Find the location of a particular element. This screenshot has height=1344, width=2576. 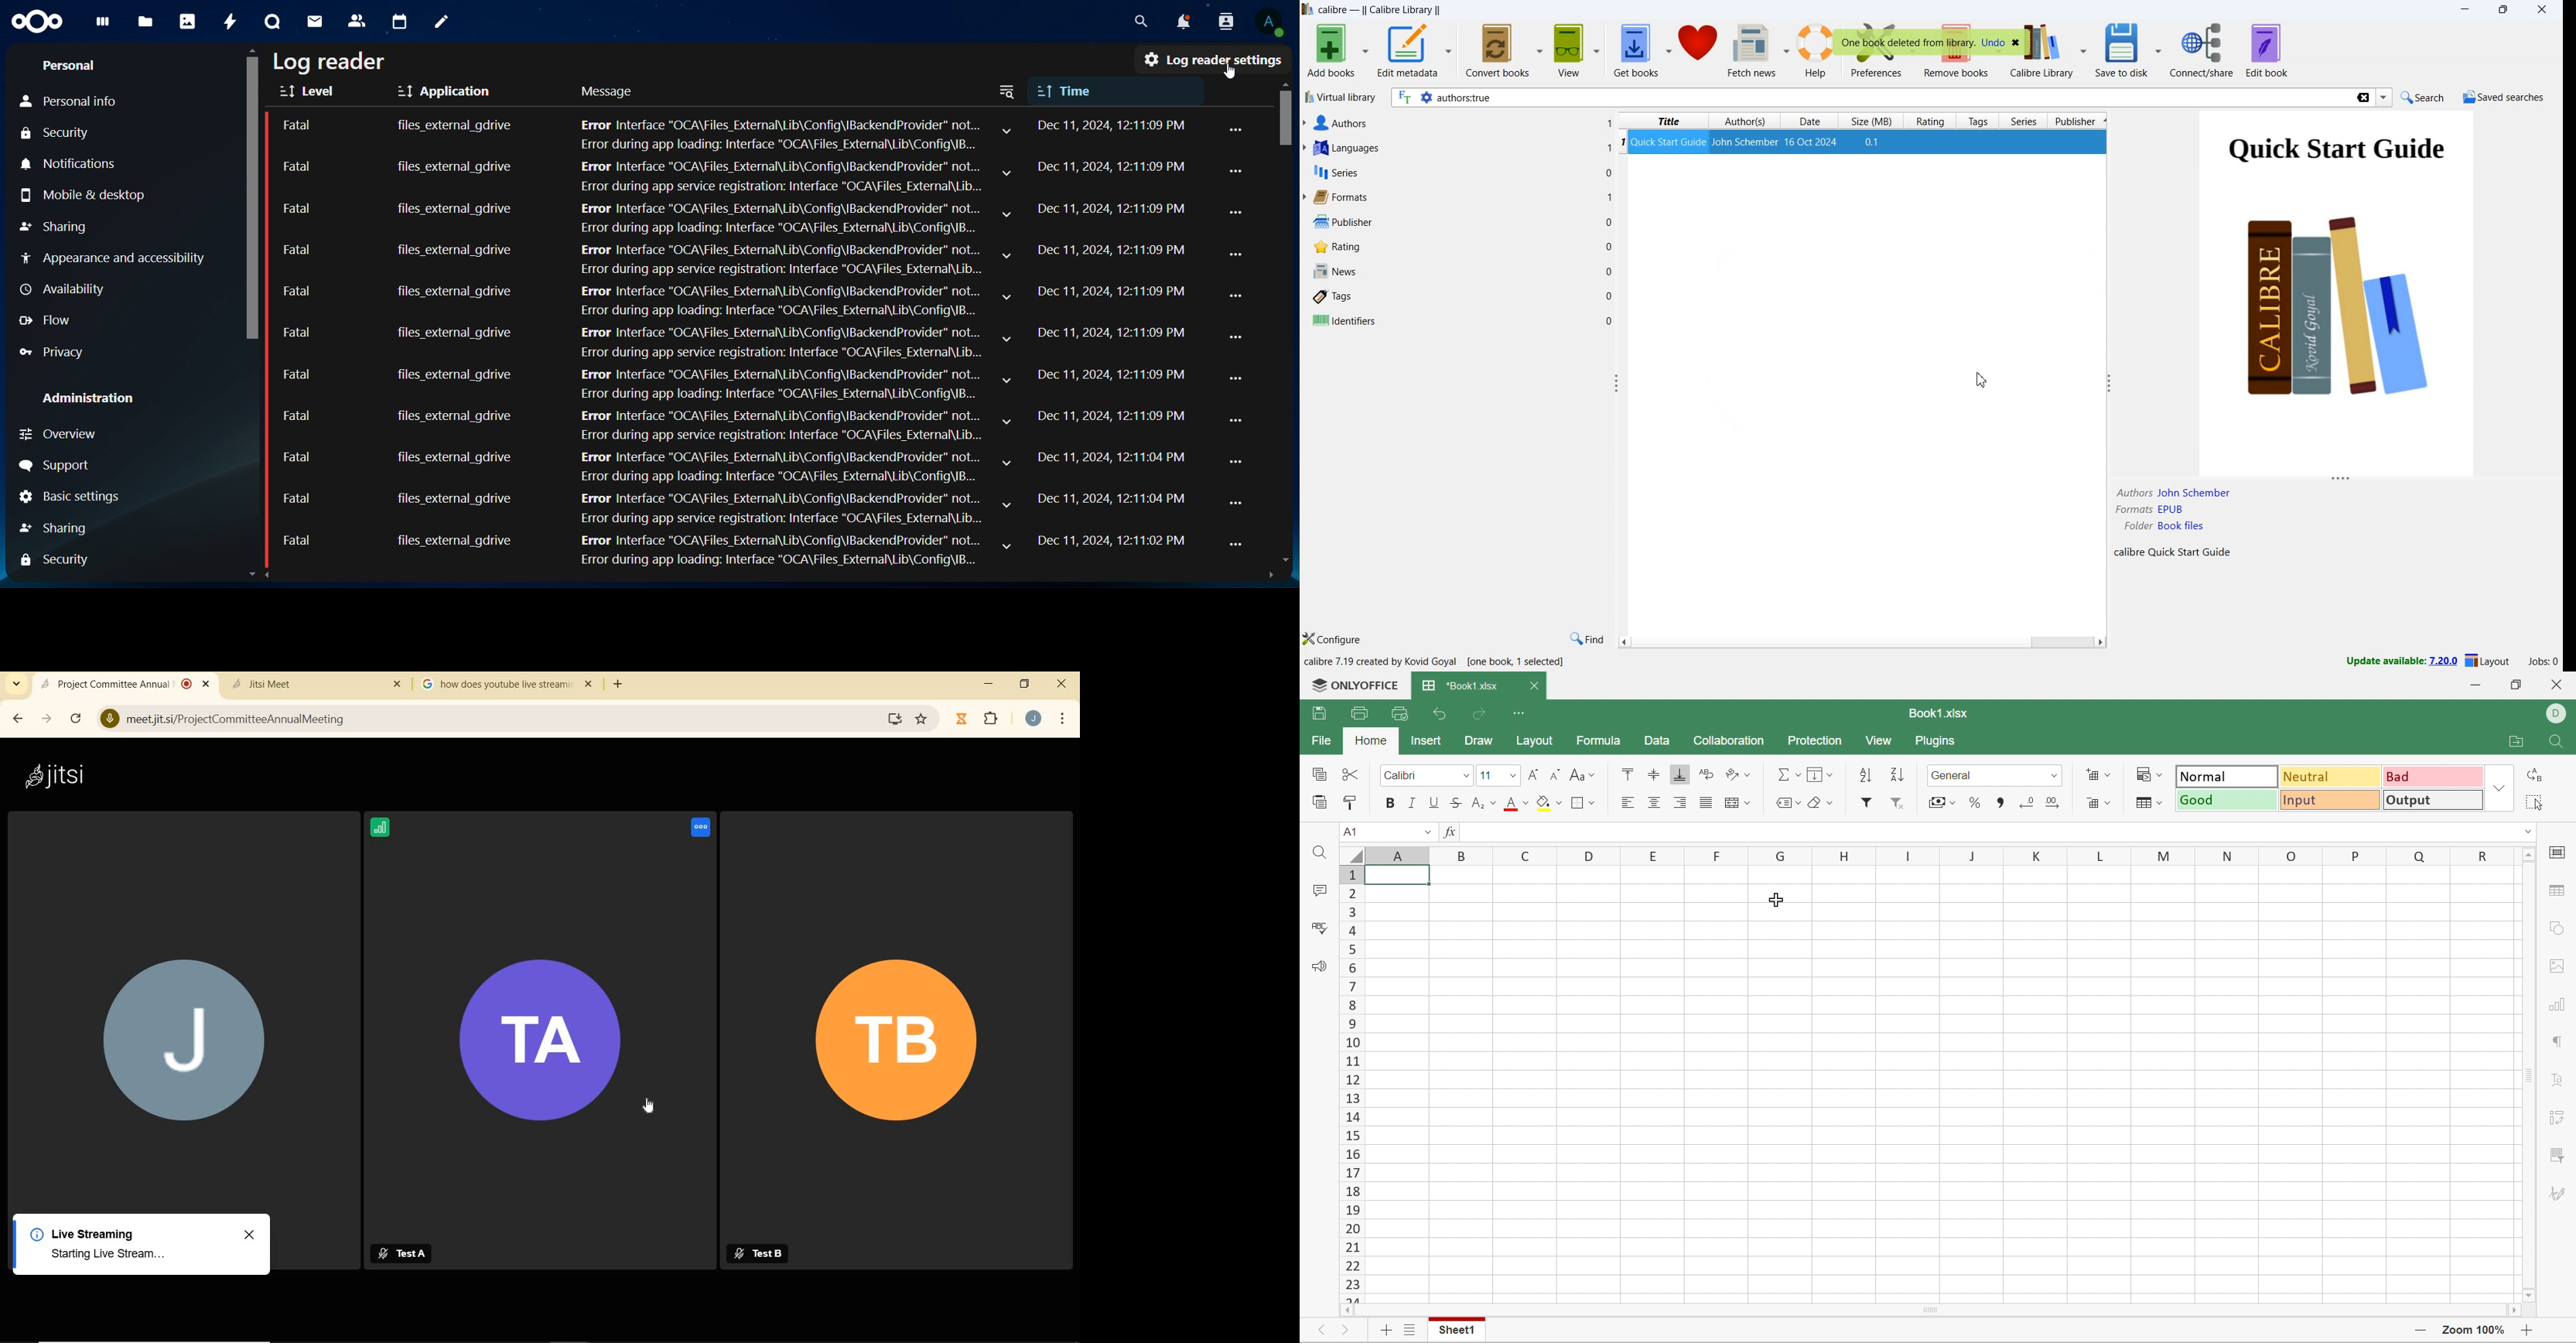

... is located at coordinates (1236, 170).